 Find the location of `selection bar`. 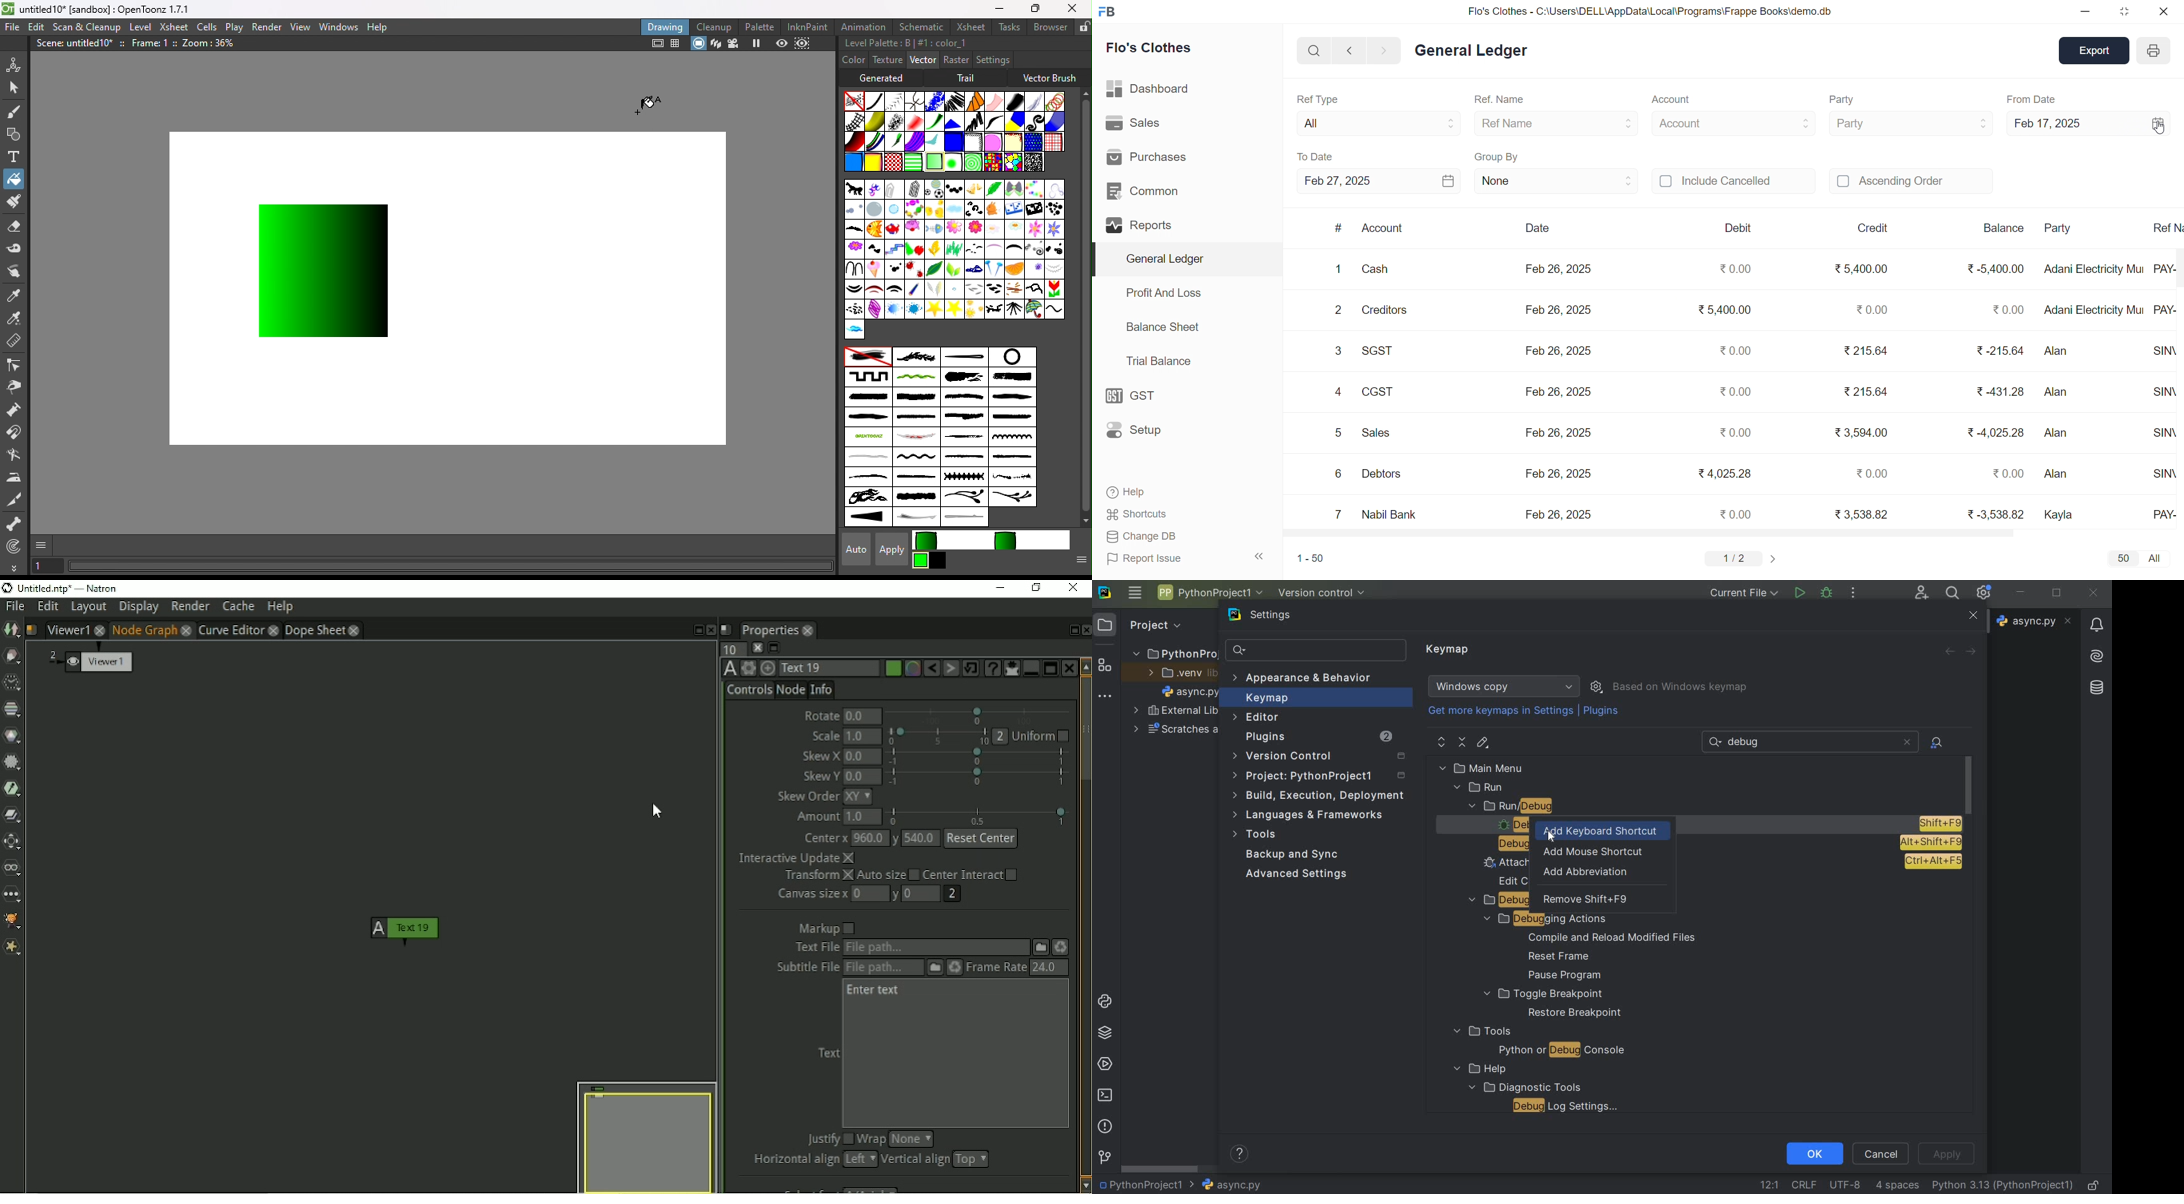

selection bar is located at coordinates (975, 714).